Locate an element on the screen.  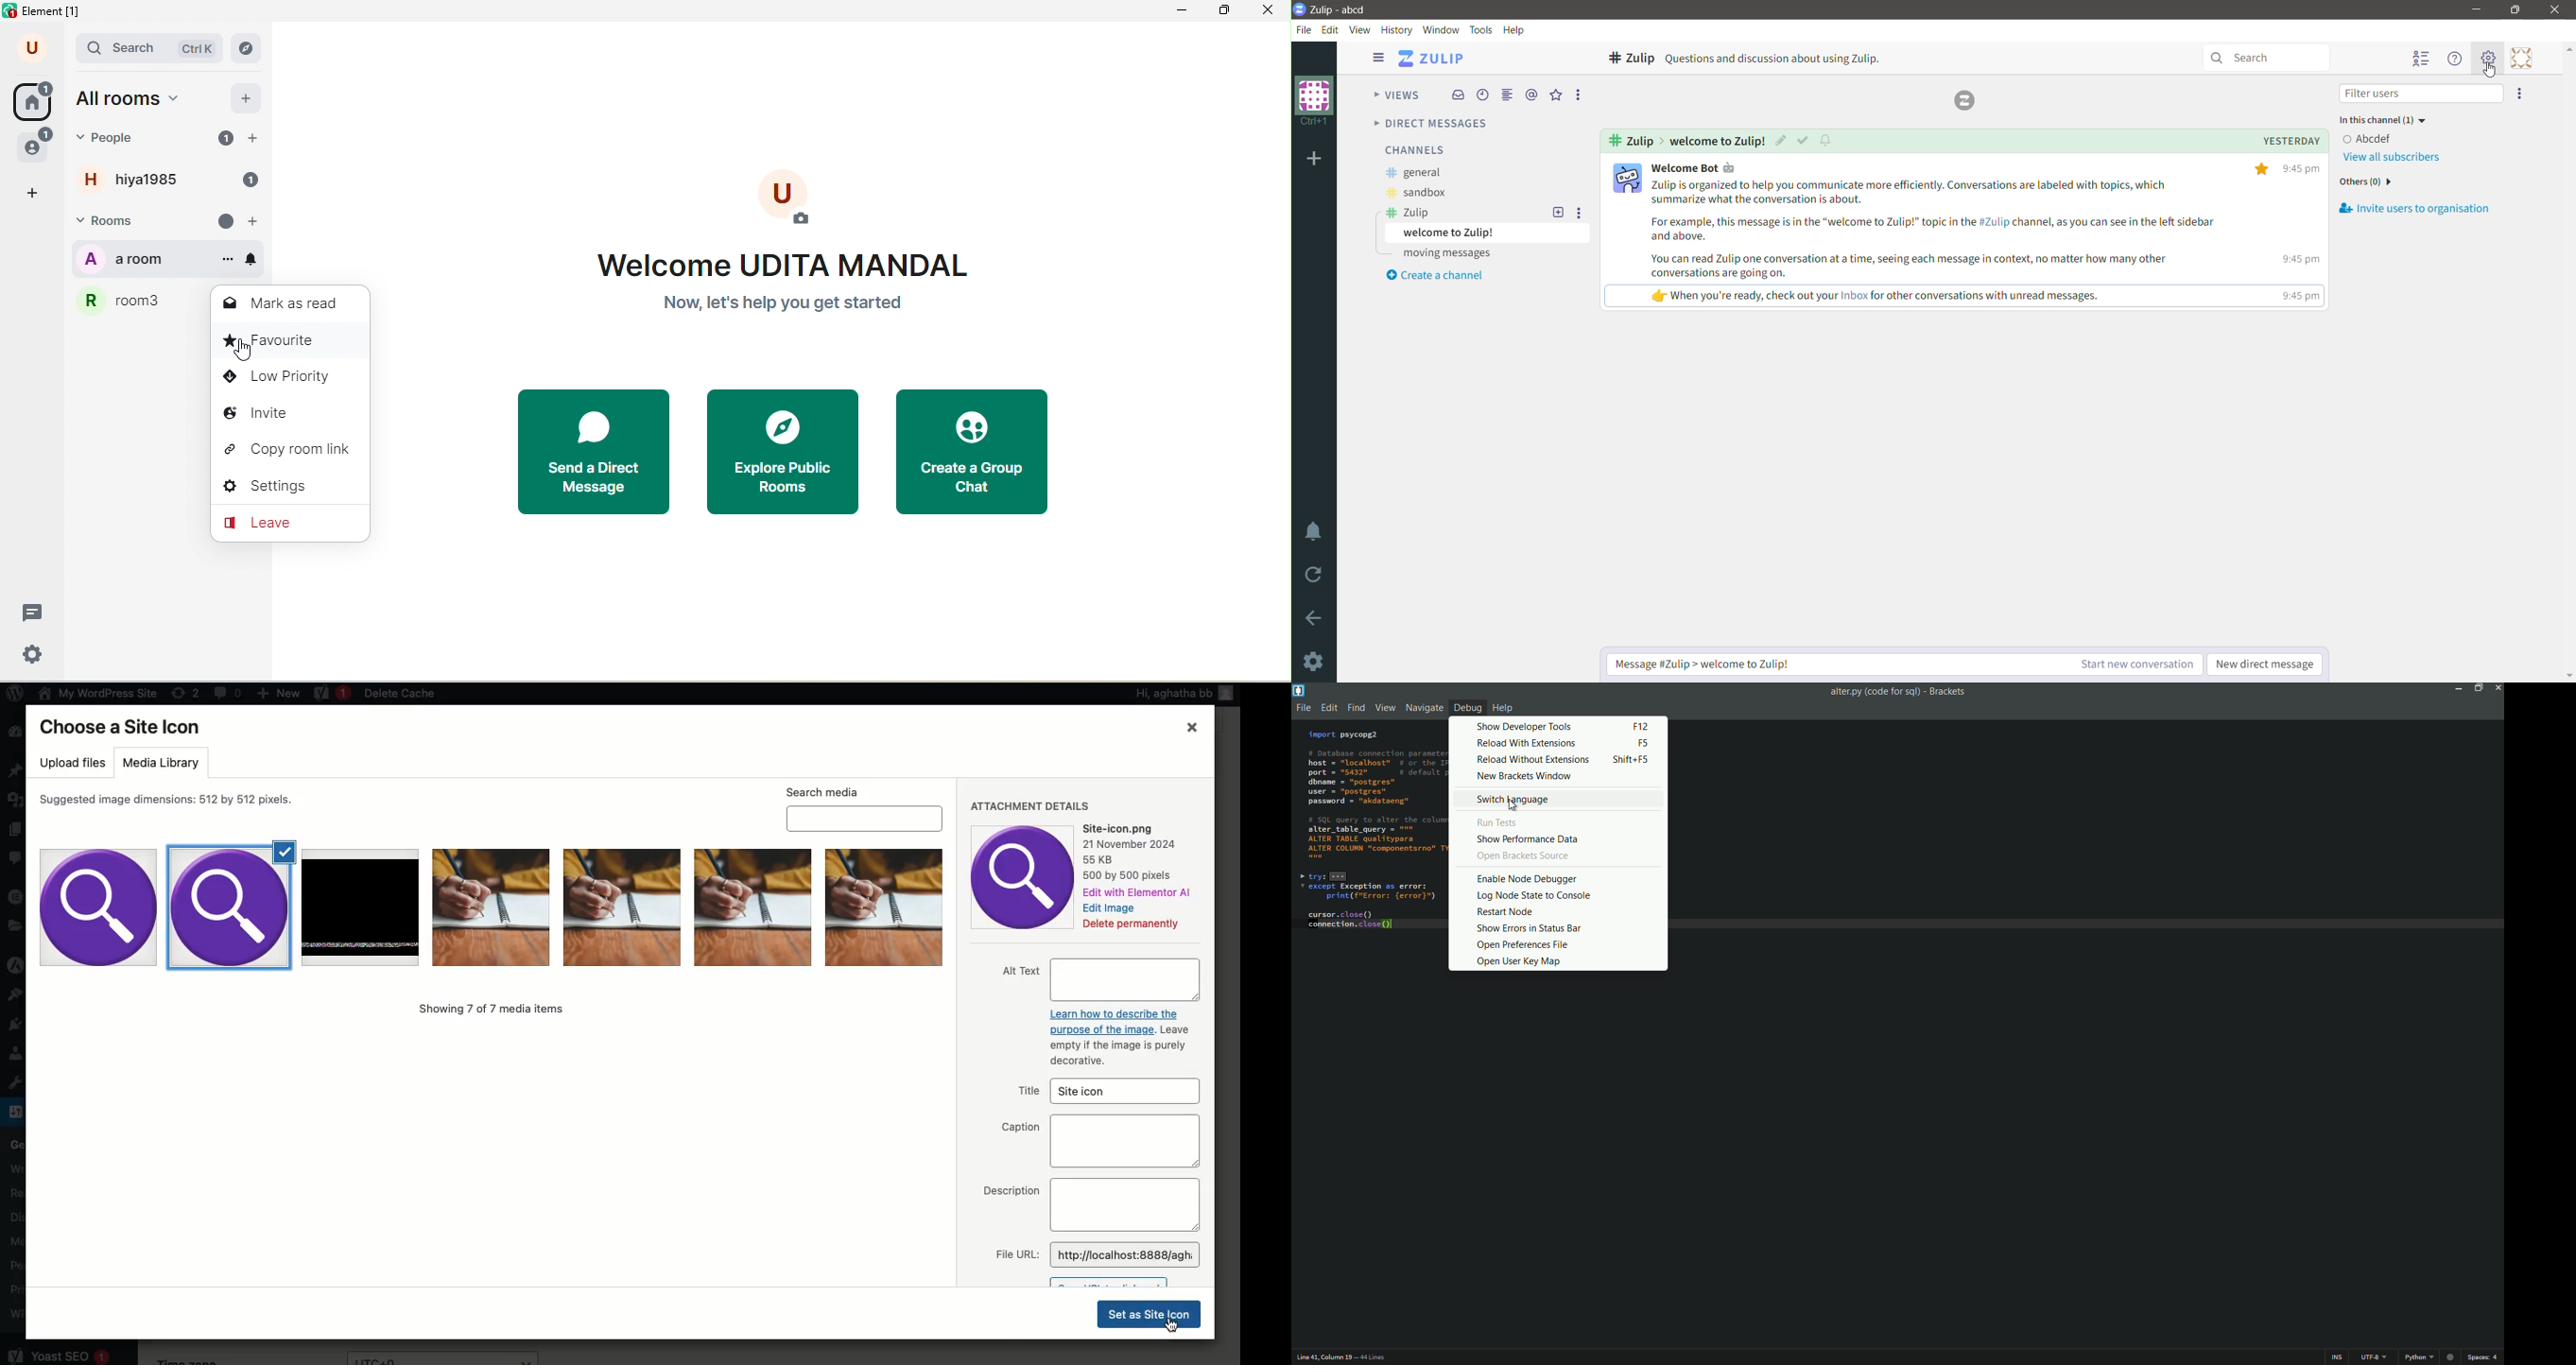
Show/Hide left sidebar is located at coordinates (1378, 57).